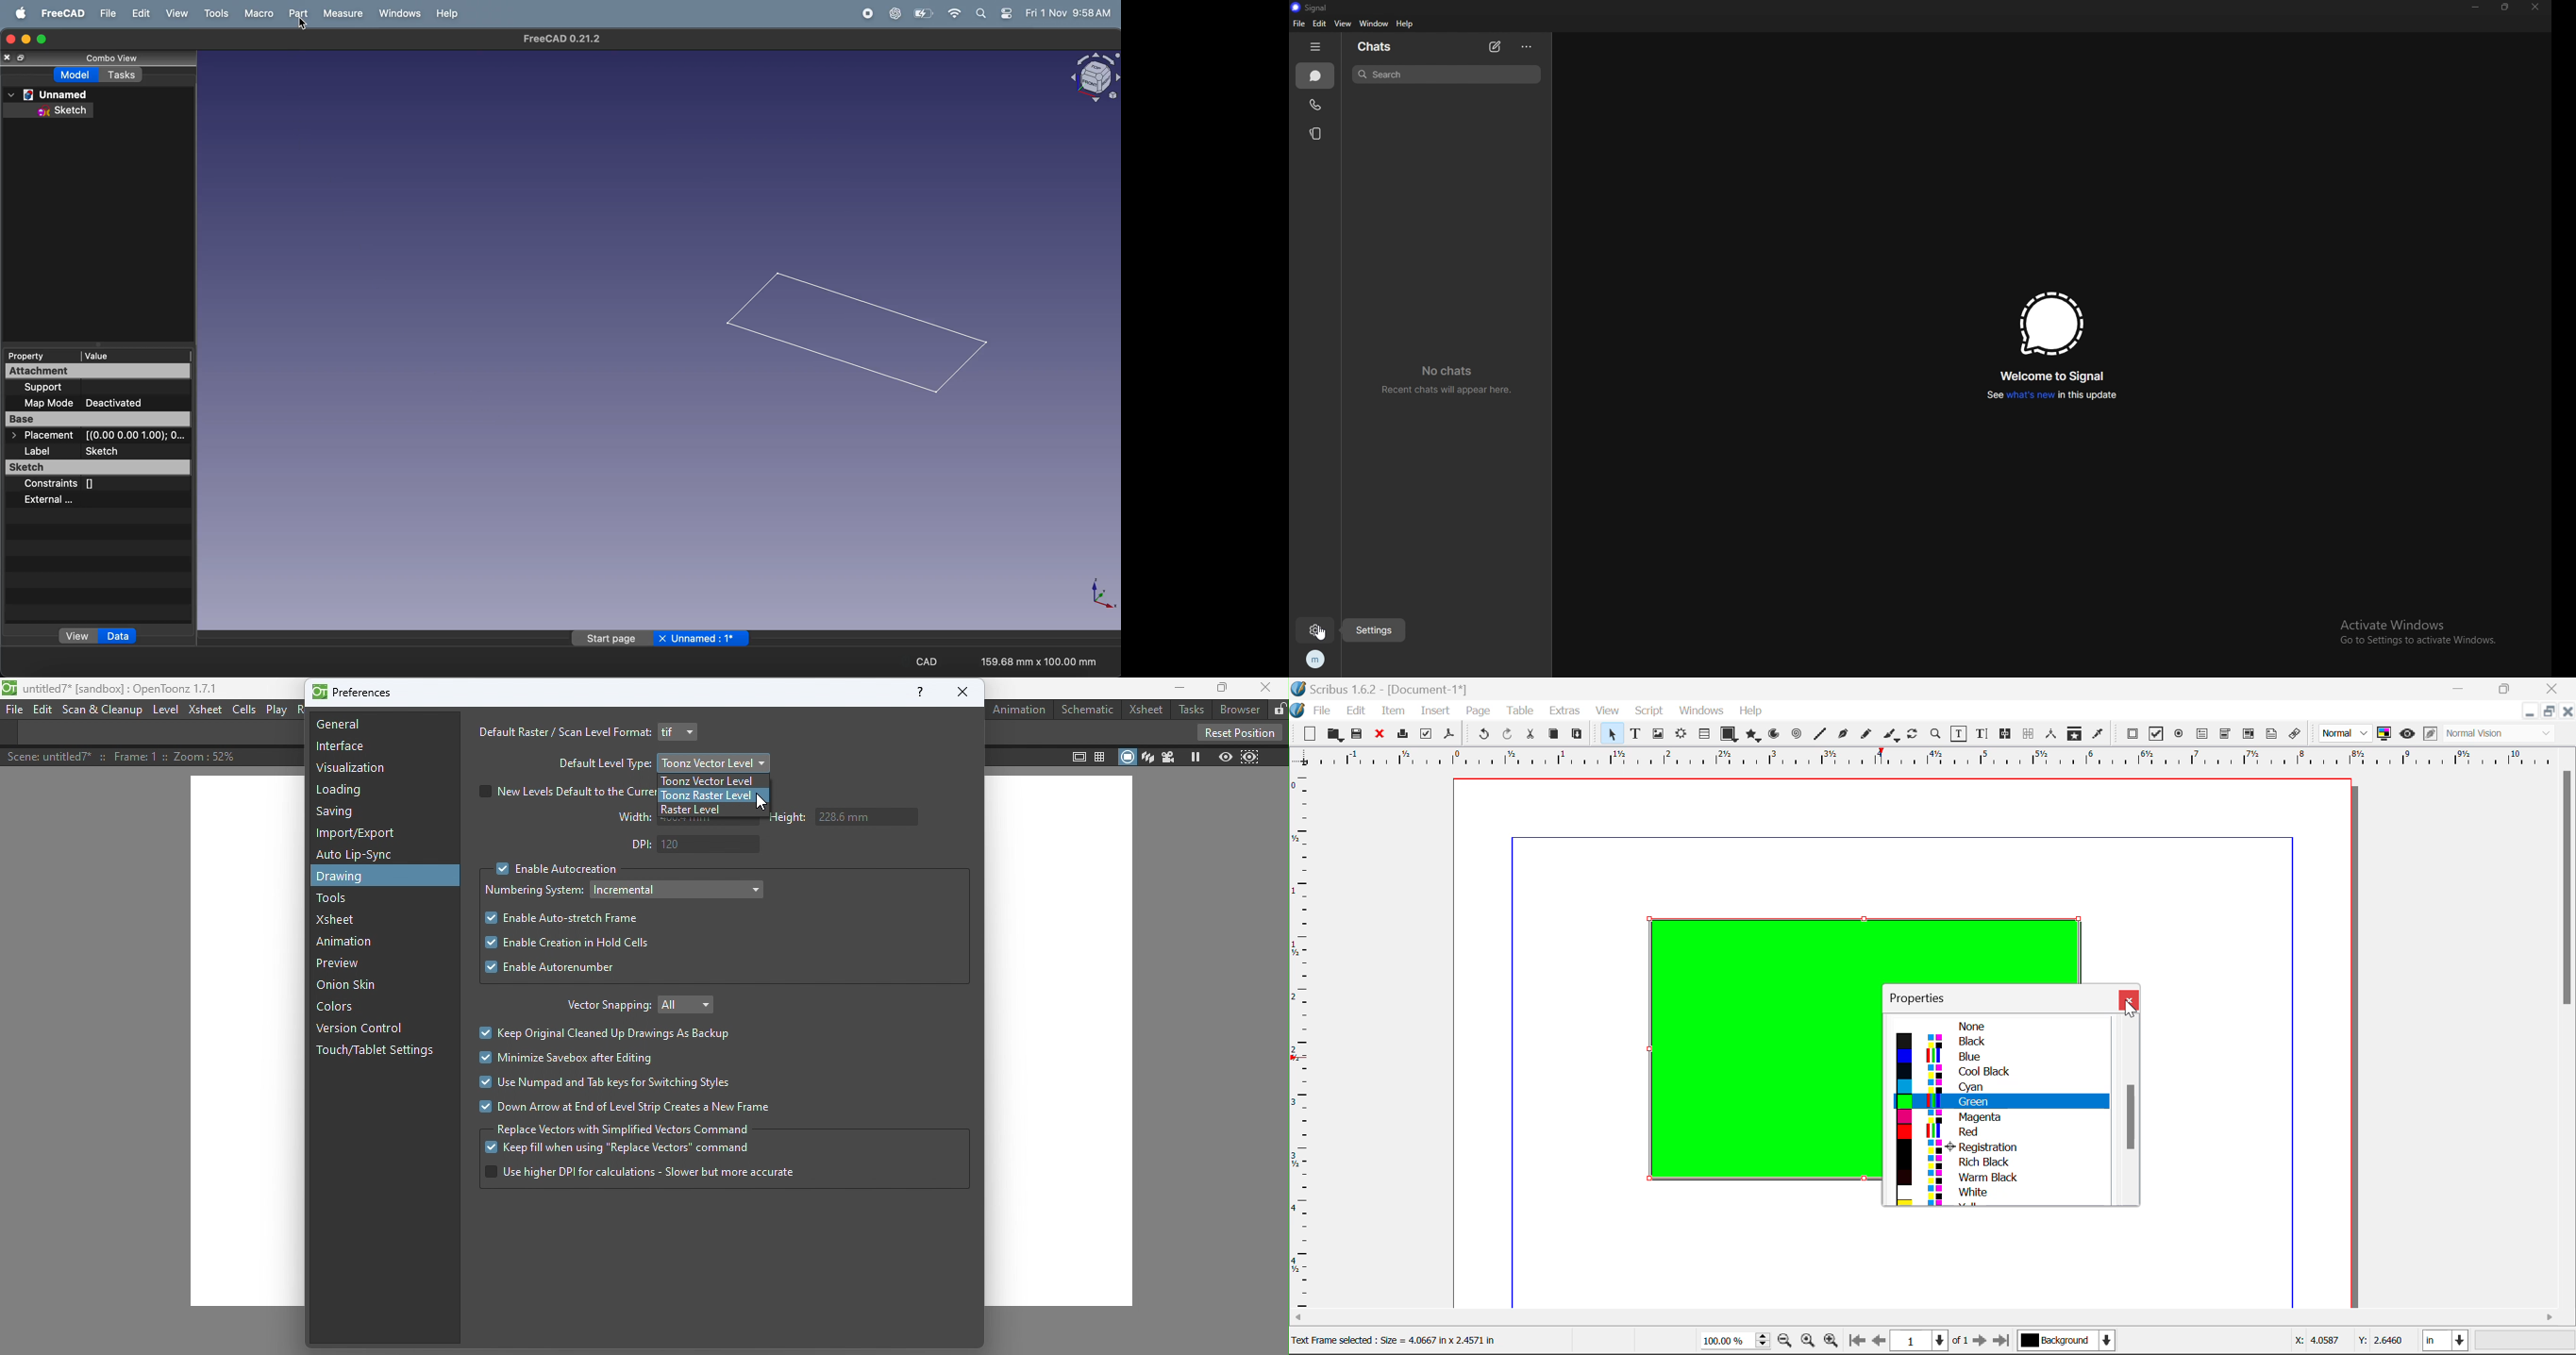 The width and height of the screenshot is (2576, 1372). Describe the element at coordinates (1510, 735) in the screenshot. I see `Redo` at that location.